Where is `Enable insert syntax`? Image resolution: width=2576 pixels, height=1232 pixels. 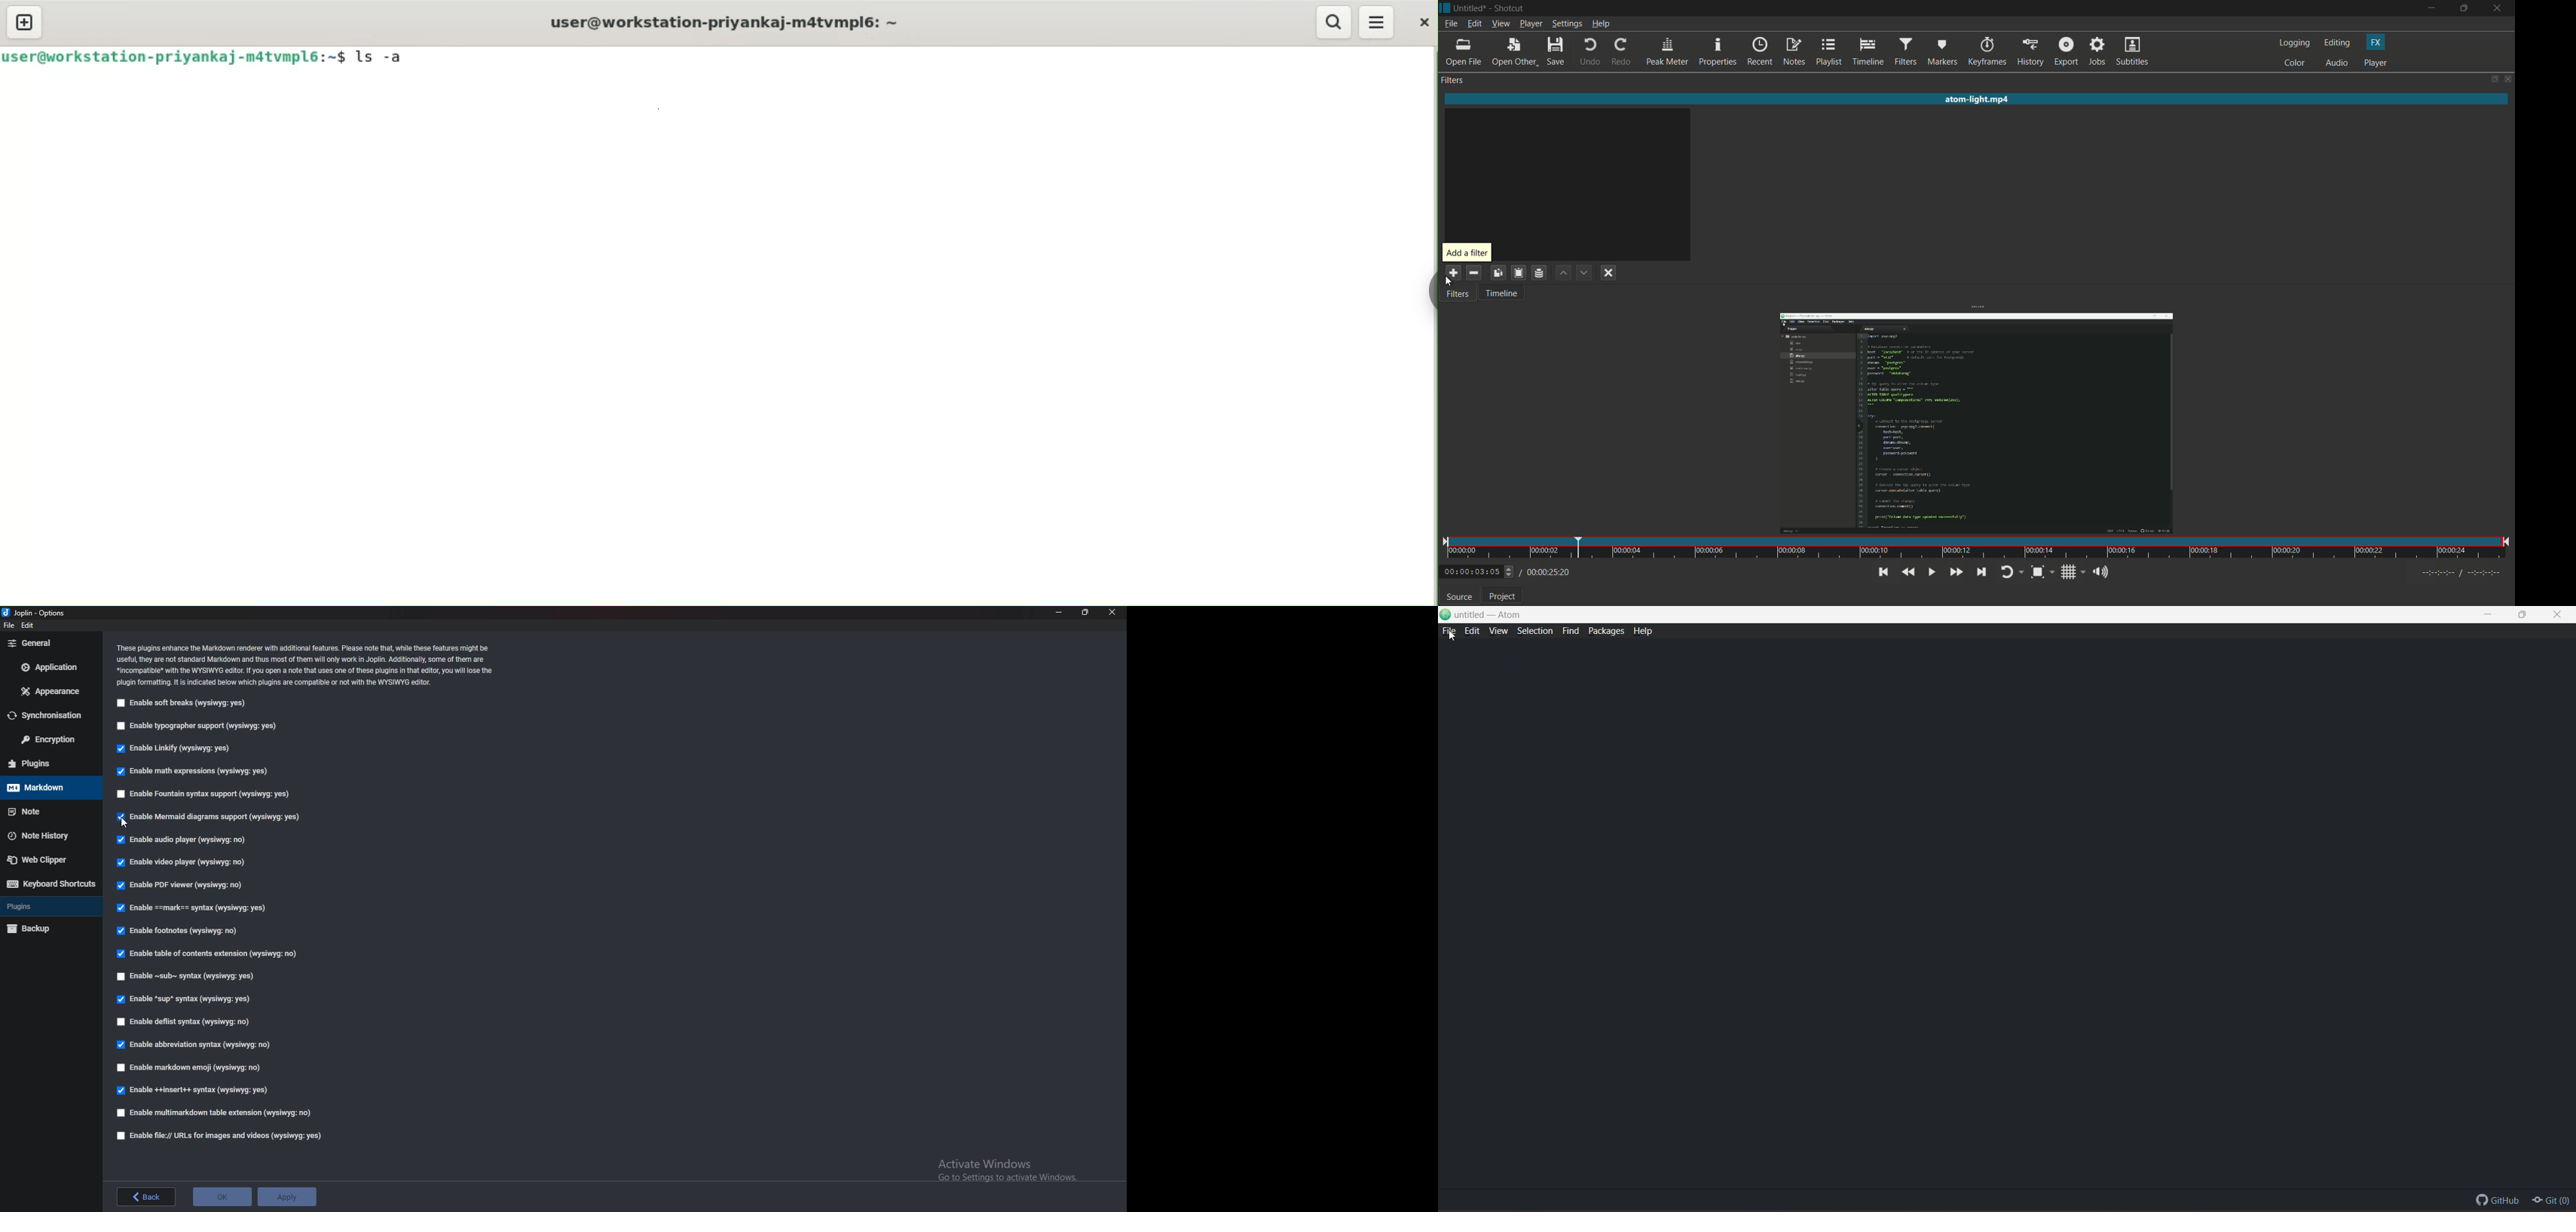
Enable insert syntax is located at coordinates (198, 1090).